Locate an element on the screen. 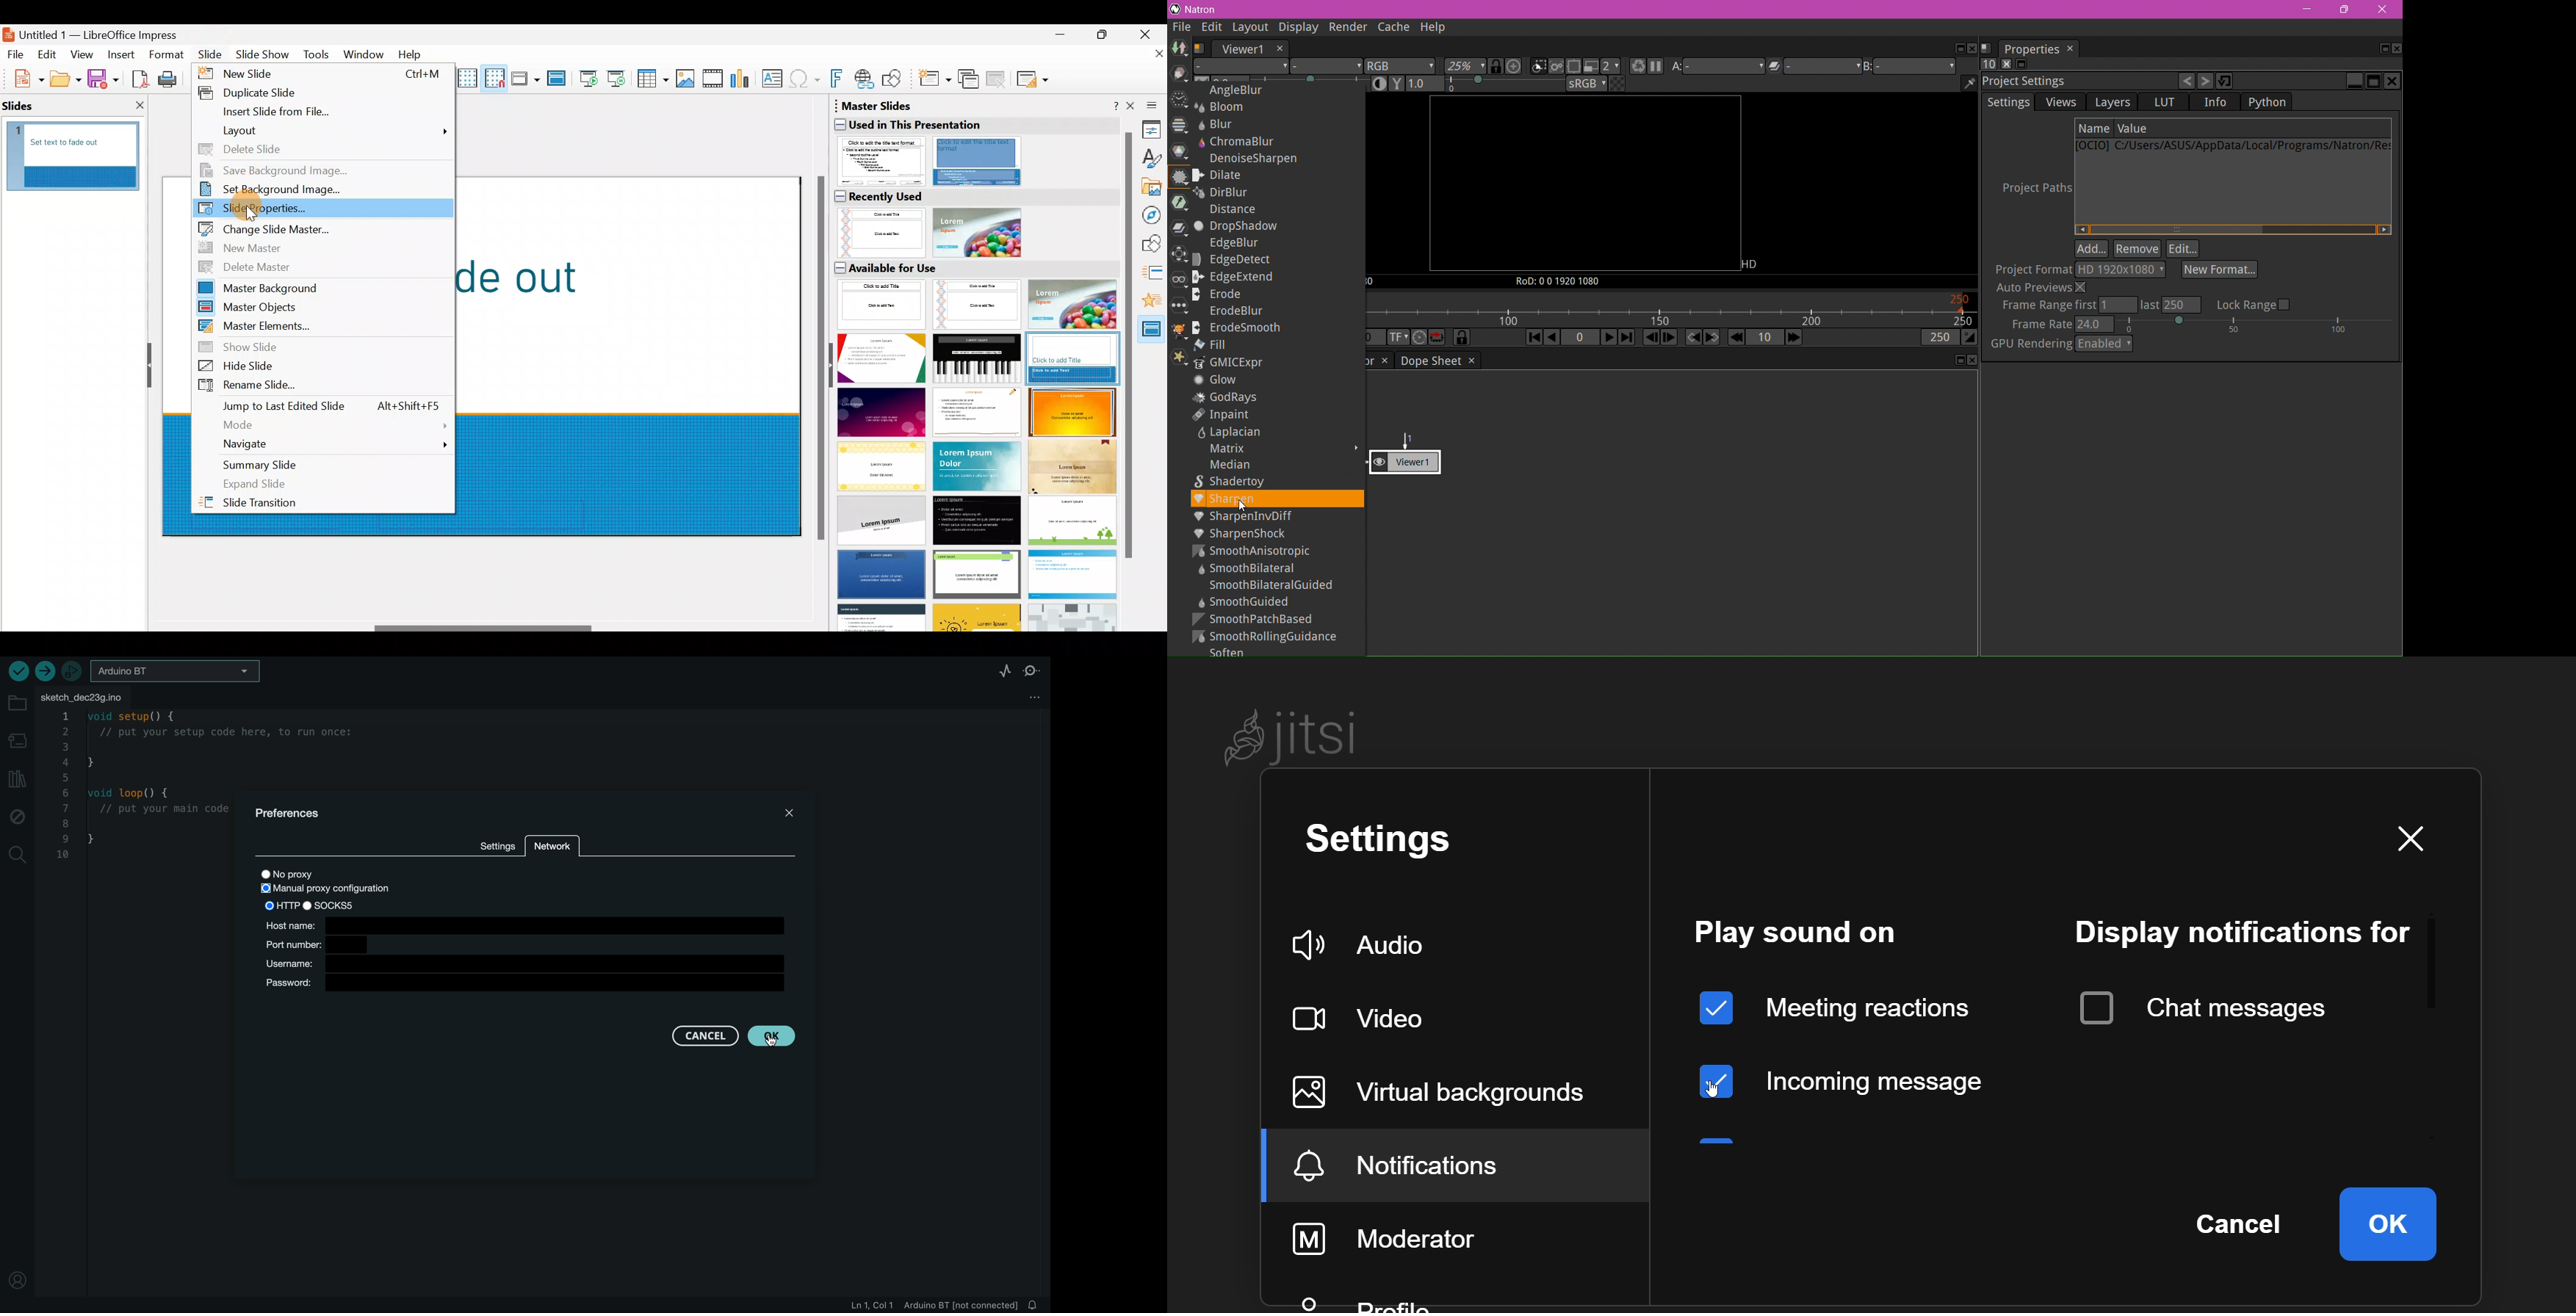  setting is located at coordinates (1388, 843).